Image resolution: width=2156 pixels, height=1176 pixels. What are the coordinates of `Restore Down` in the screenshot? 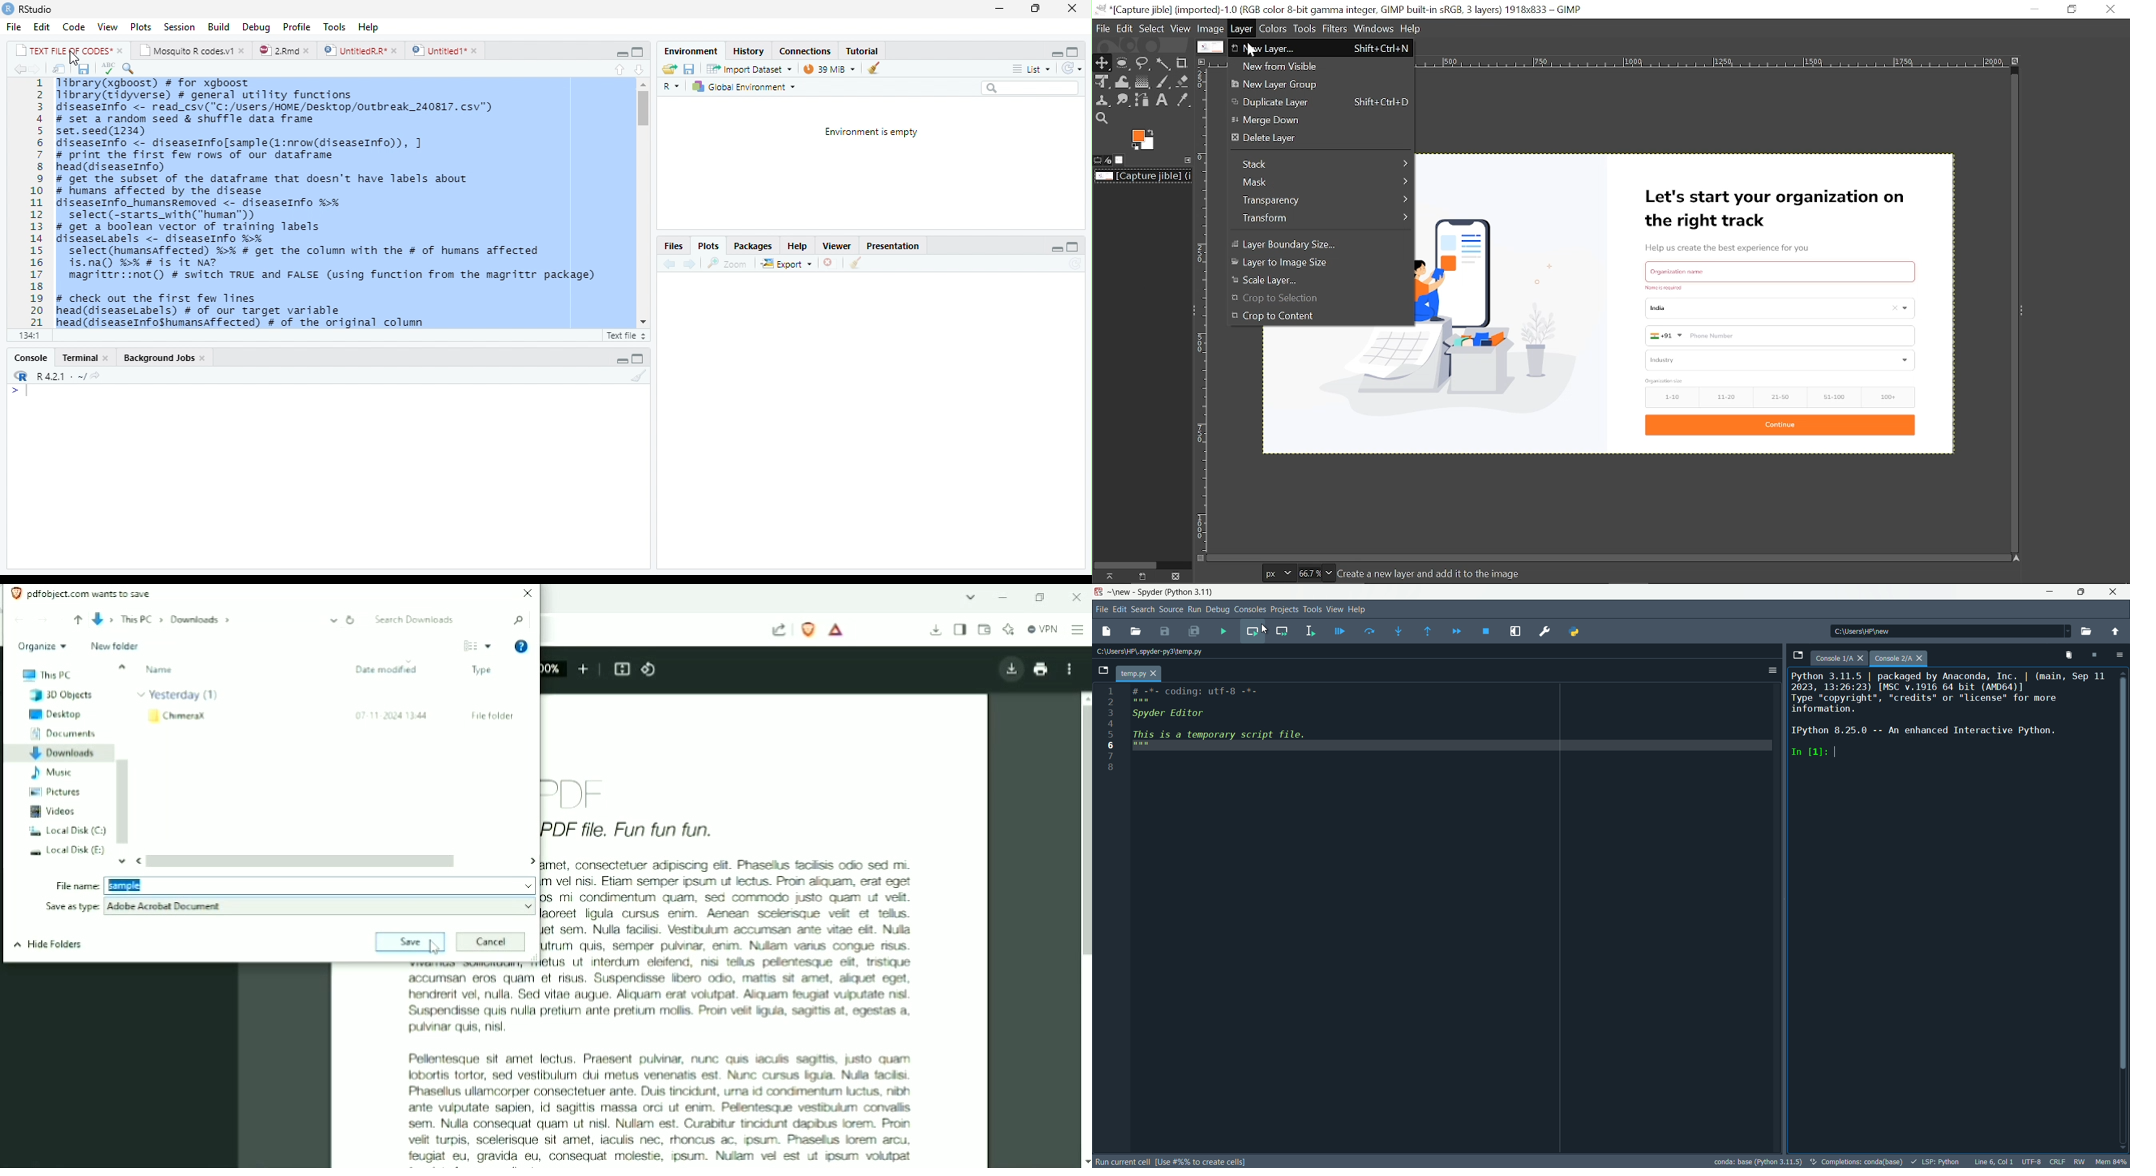 It's located at (1034, 9).